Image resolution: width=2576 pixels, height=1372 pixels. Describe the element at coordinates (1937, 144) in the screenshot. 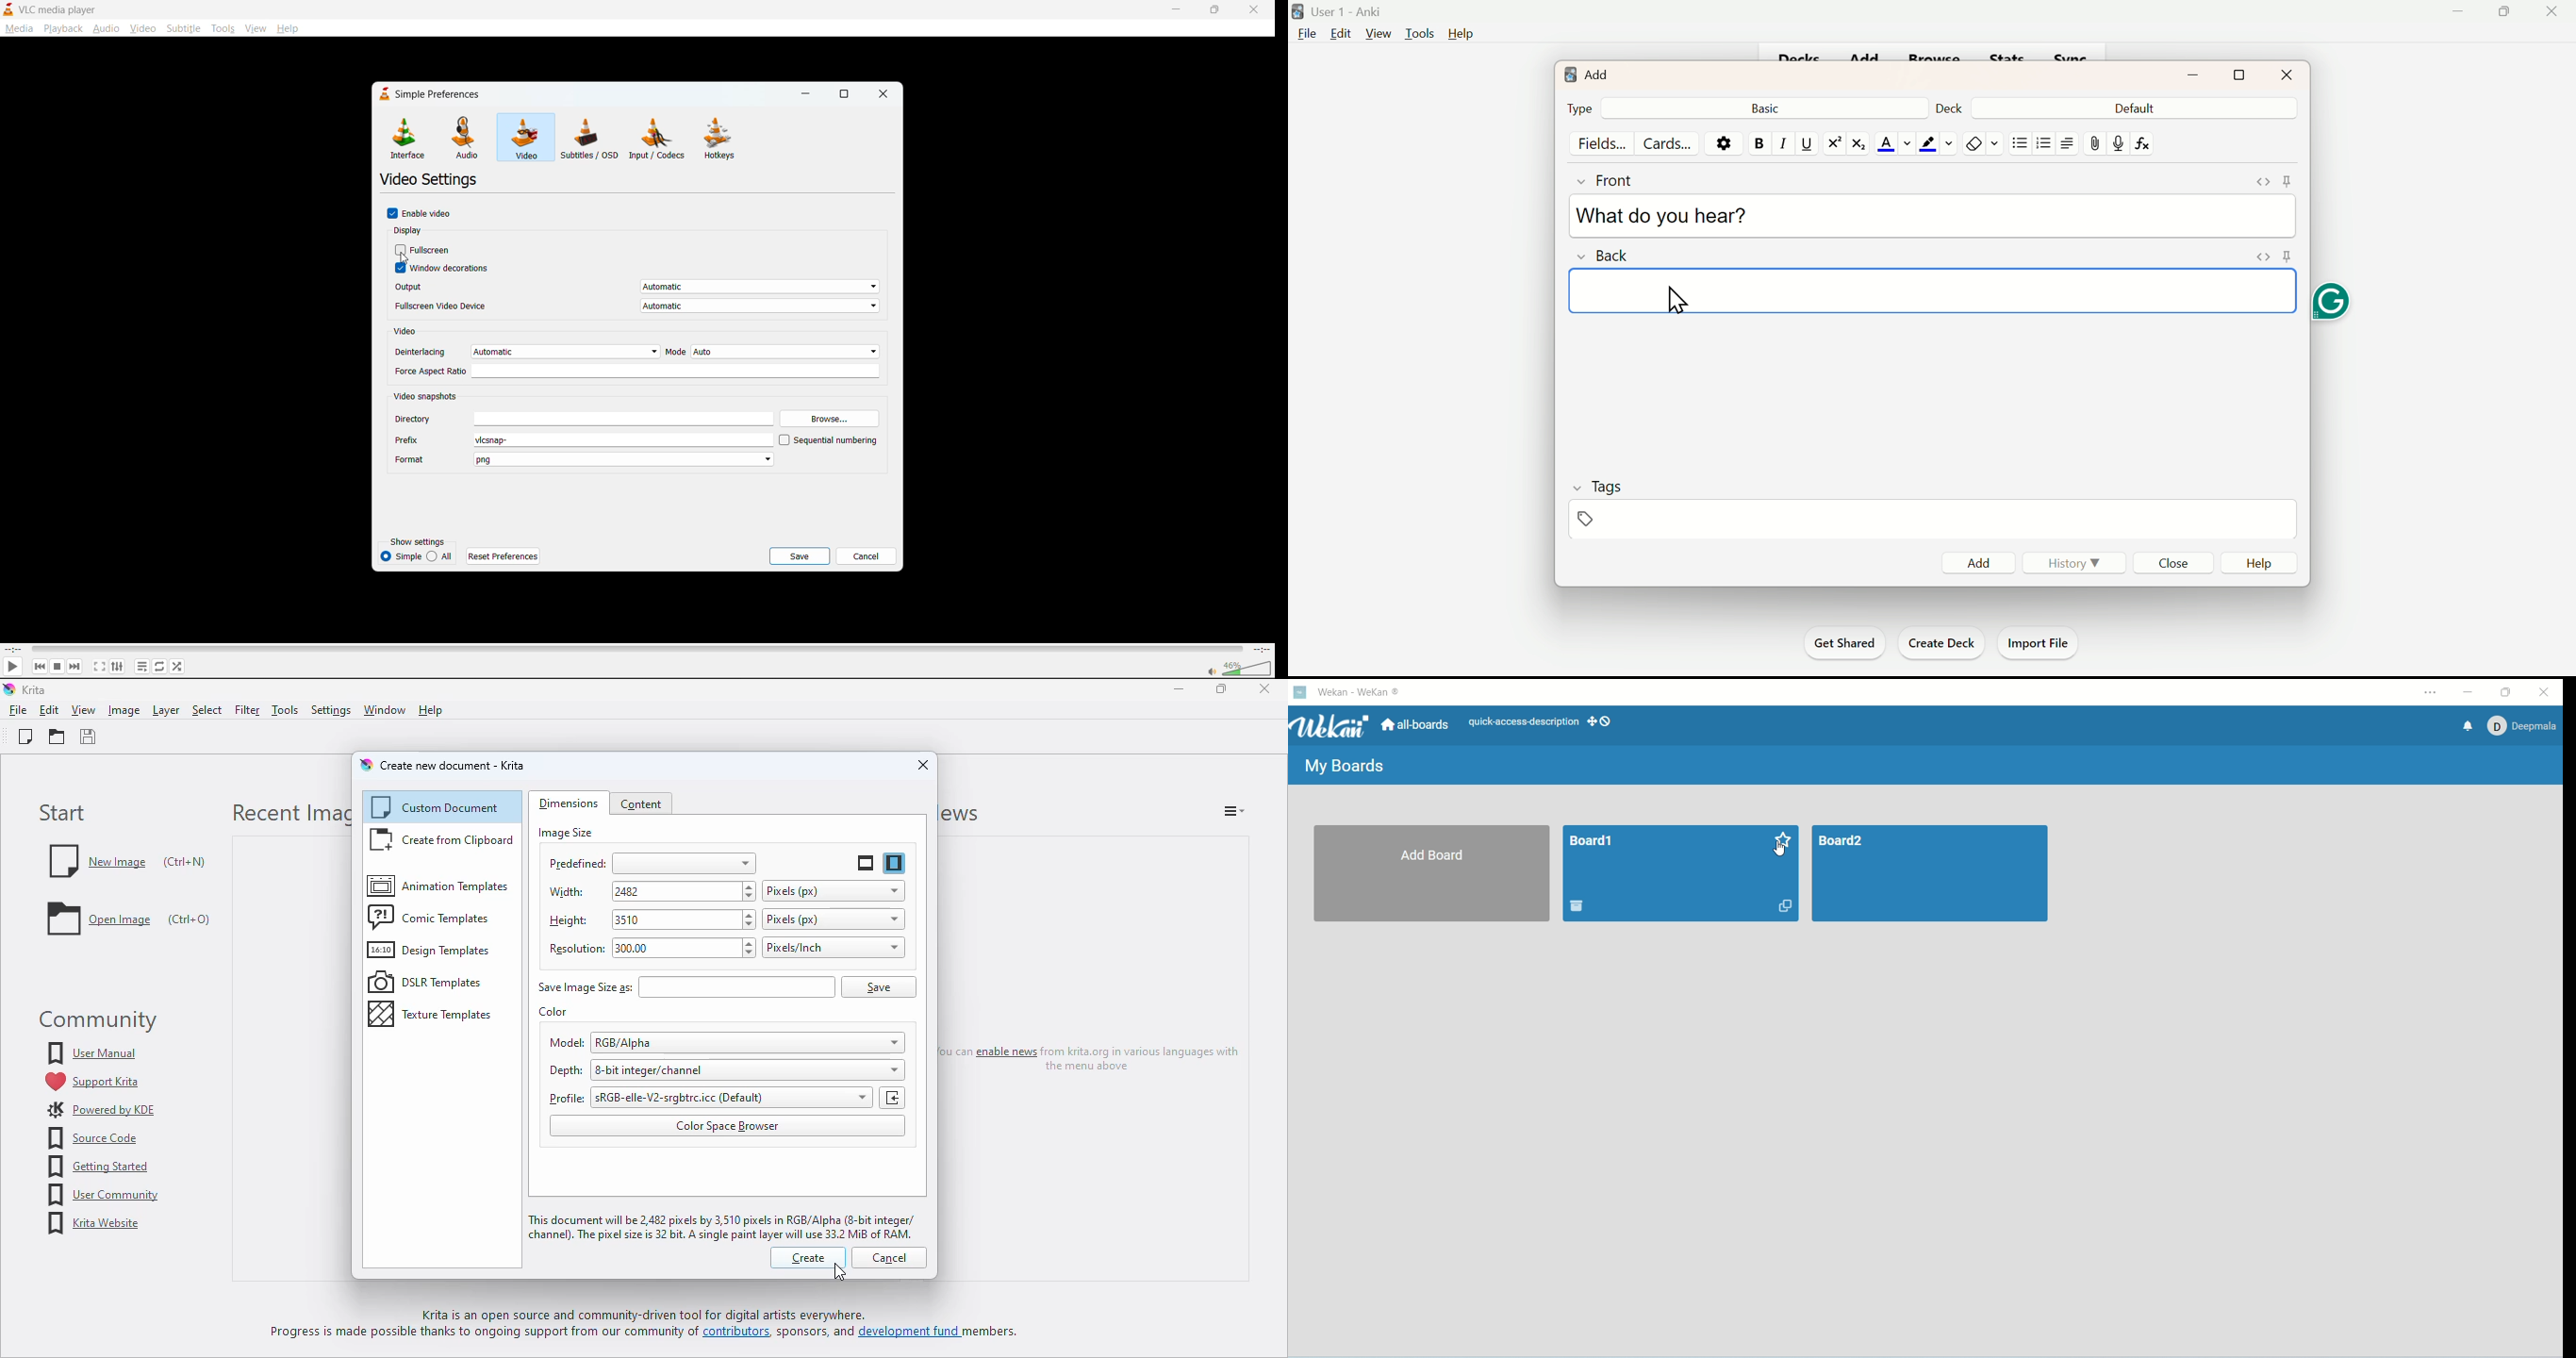

I see `Text Highlighting Color` at that location.